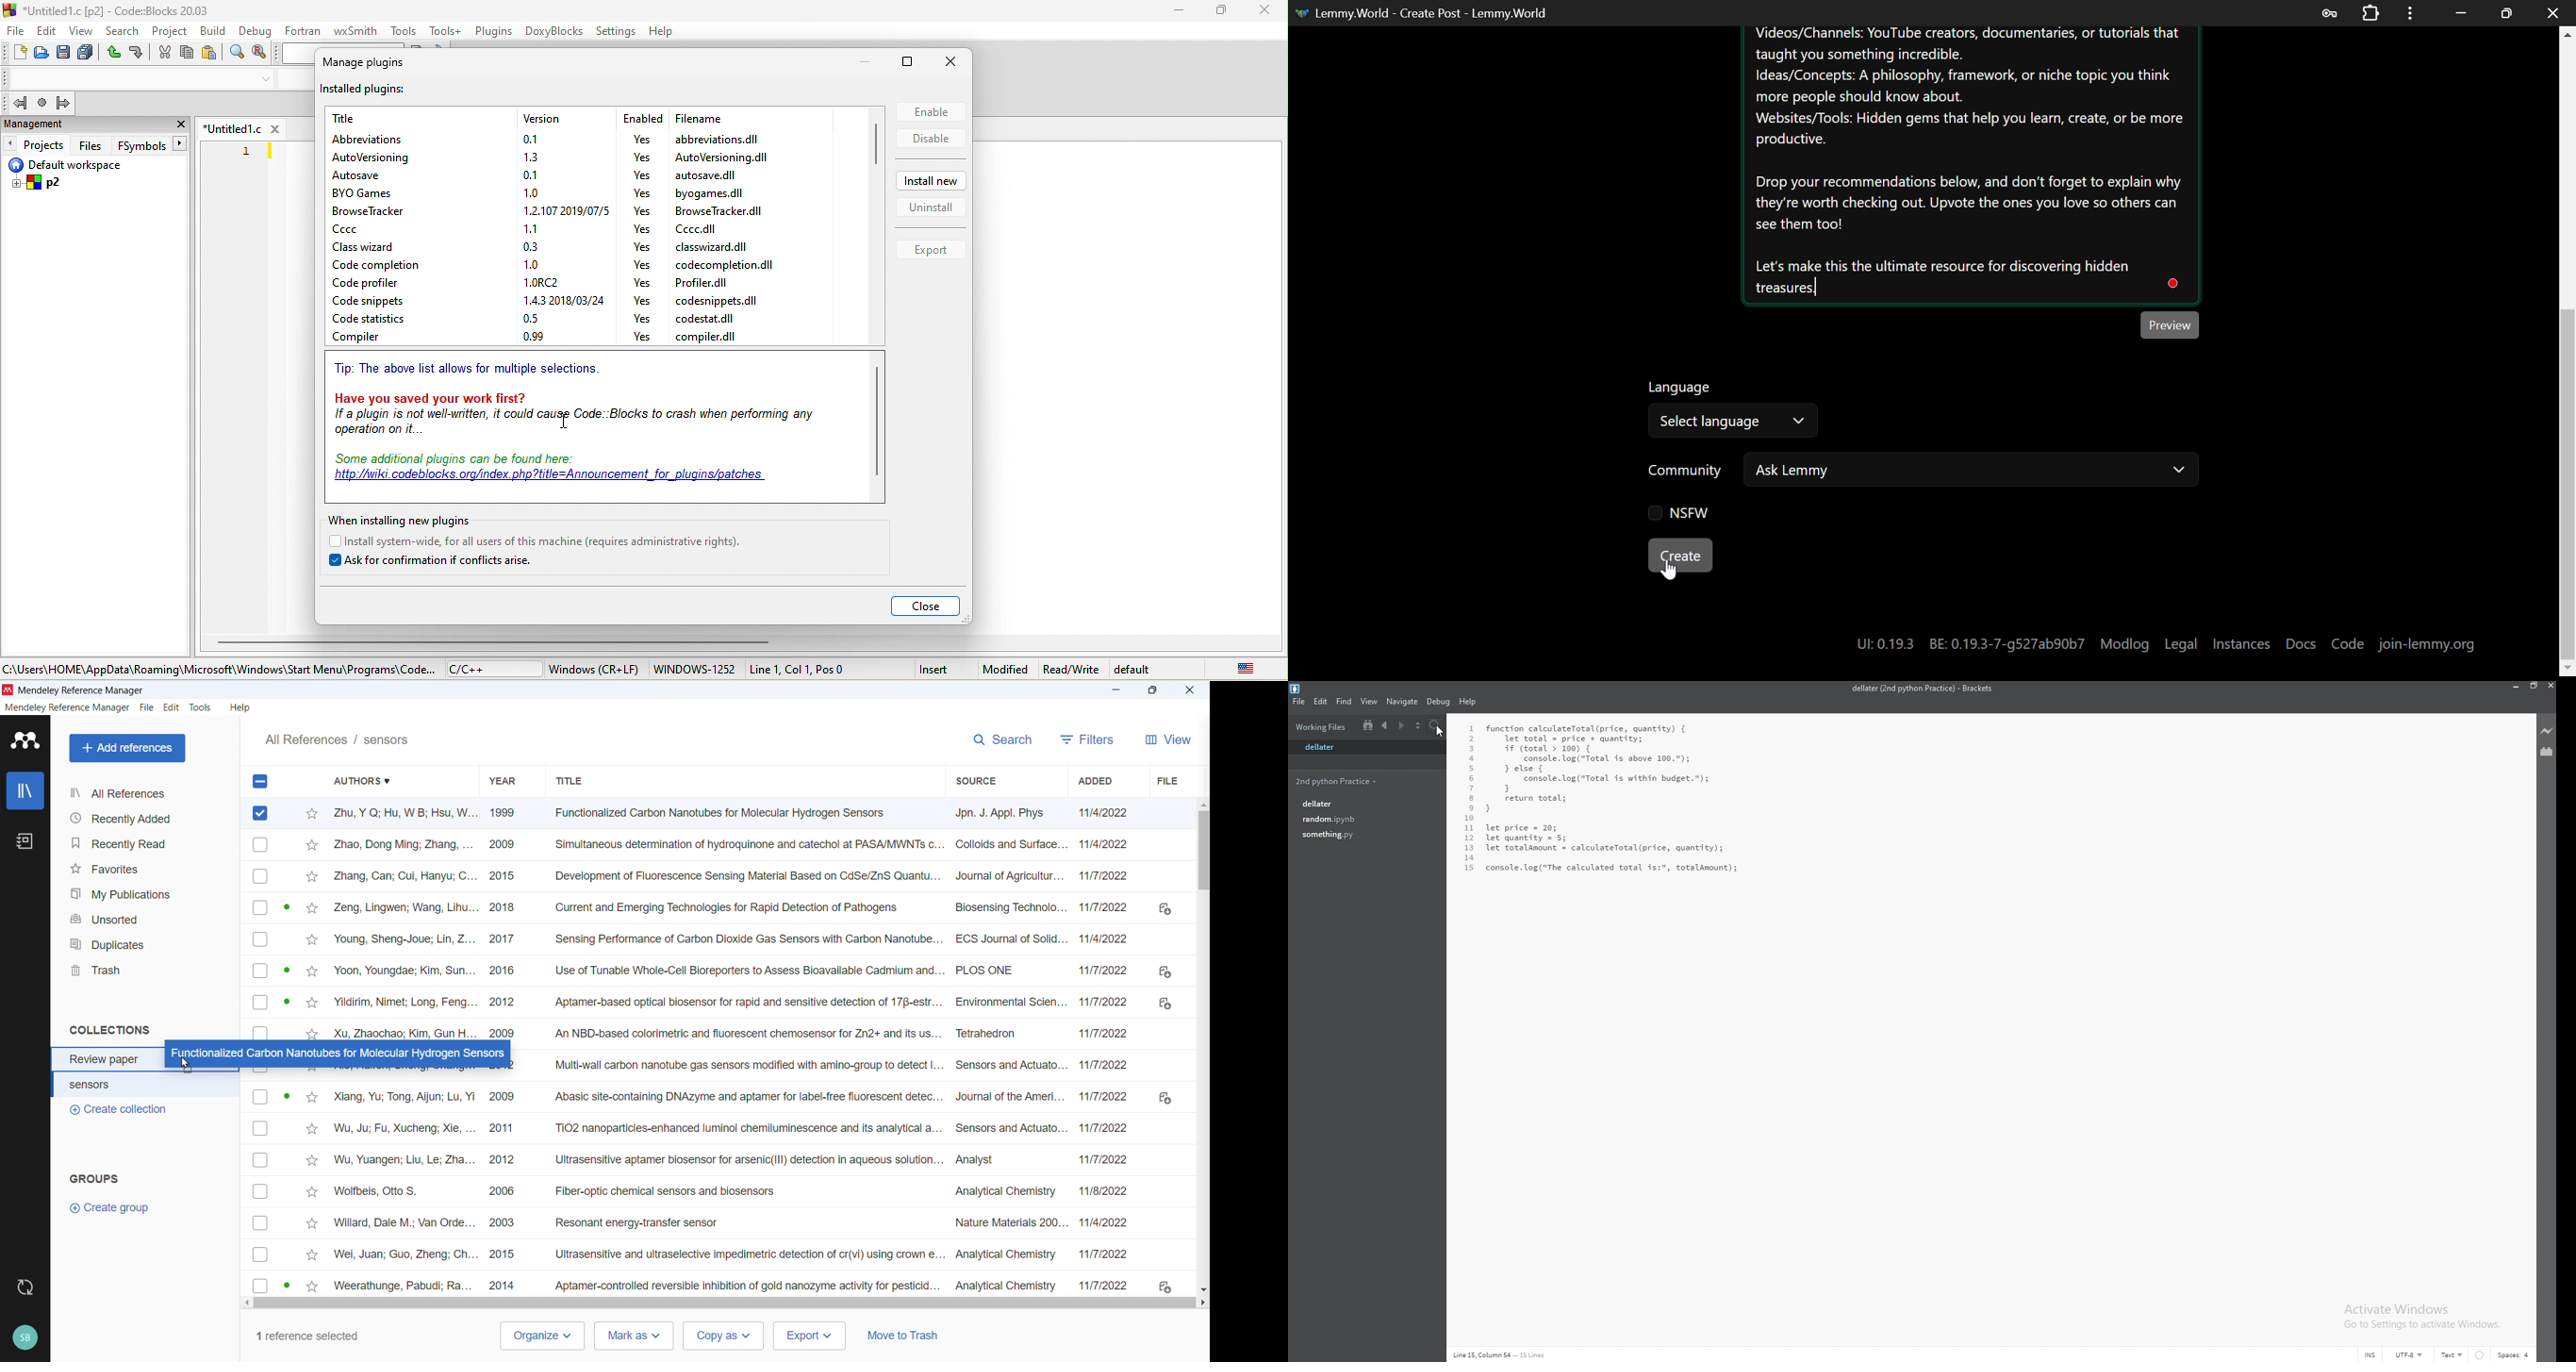 The image size is (2576, 1372). What do you see at coordinates (1595, 768) in the screenshot?
I see `function calculateTotal(price, quantity) { let total = price * quantity; if (total > 100) {console. log("Total is above 100.");} else {  console. log ("Total is within budget."); } return total;}` at bounding box center [1595, 768].